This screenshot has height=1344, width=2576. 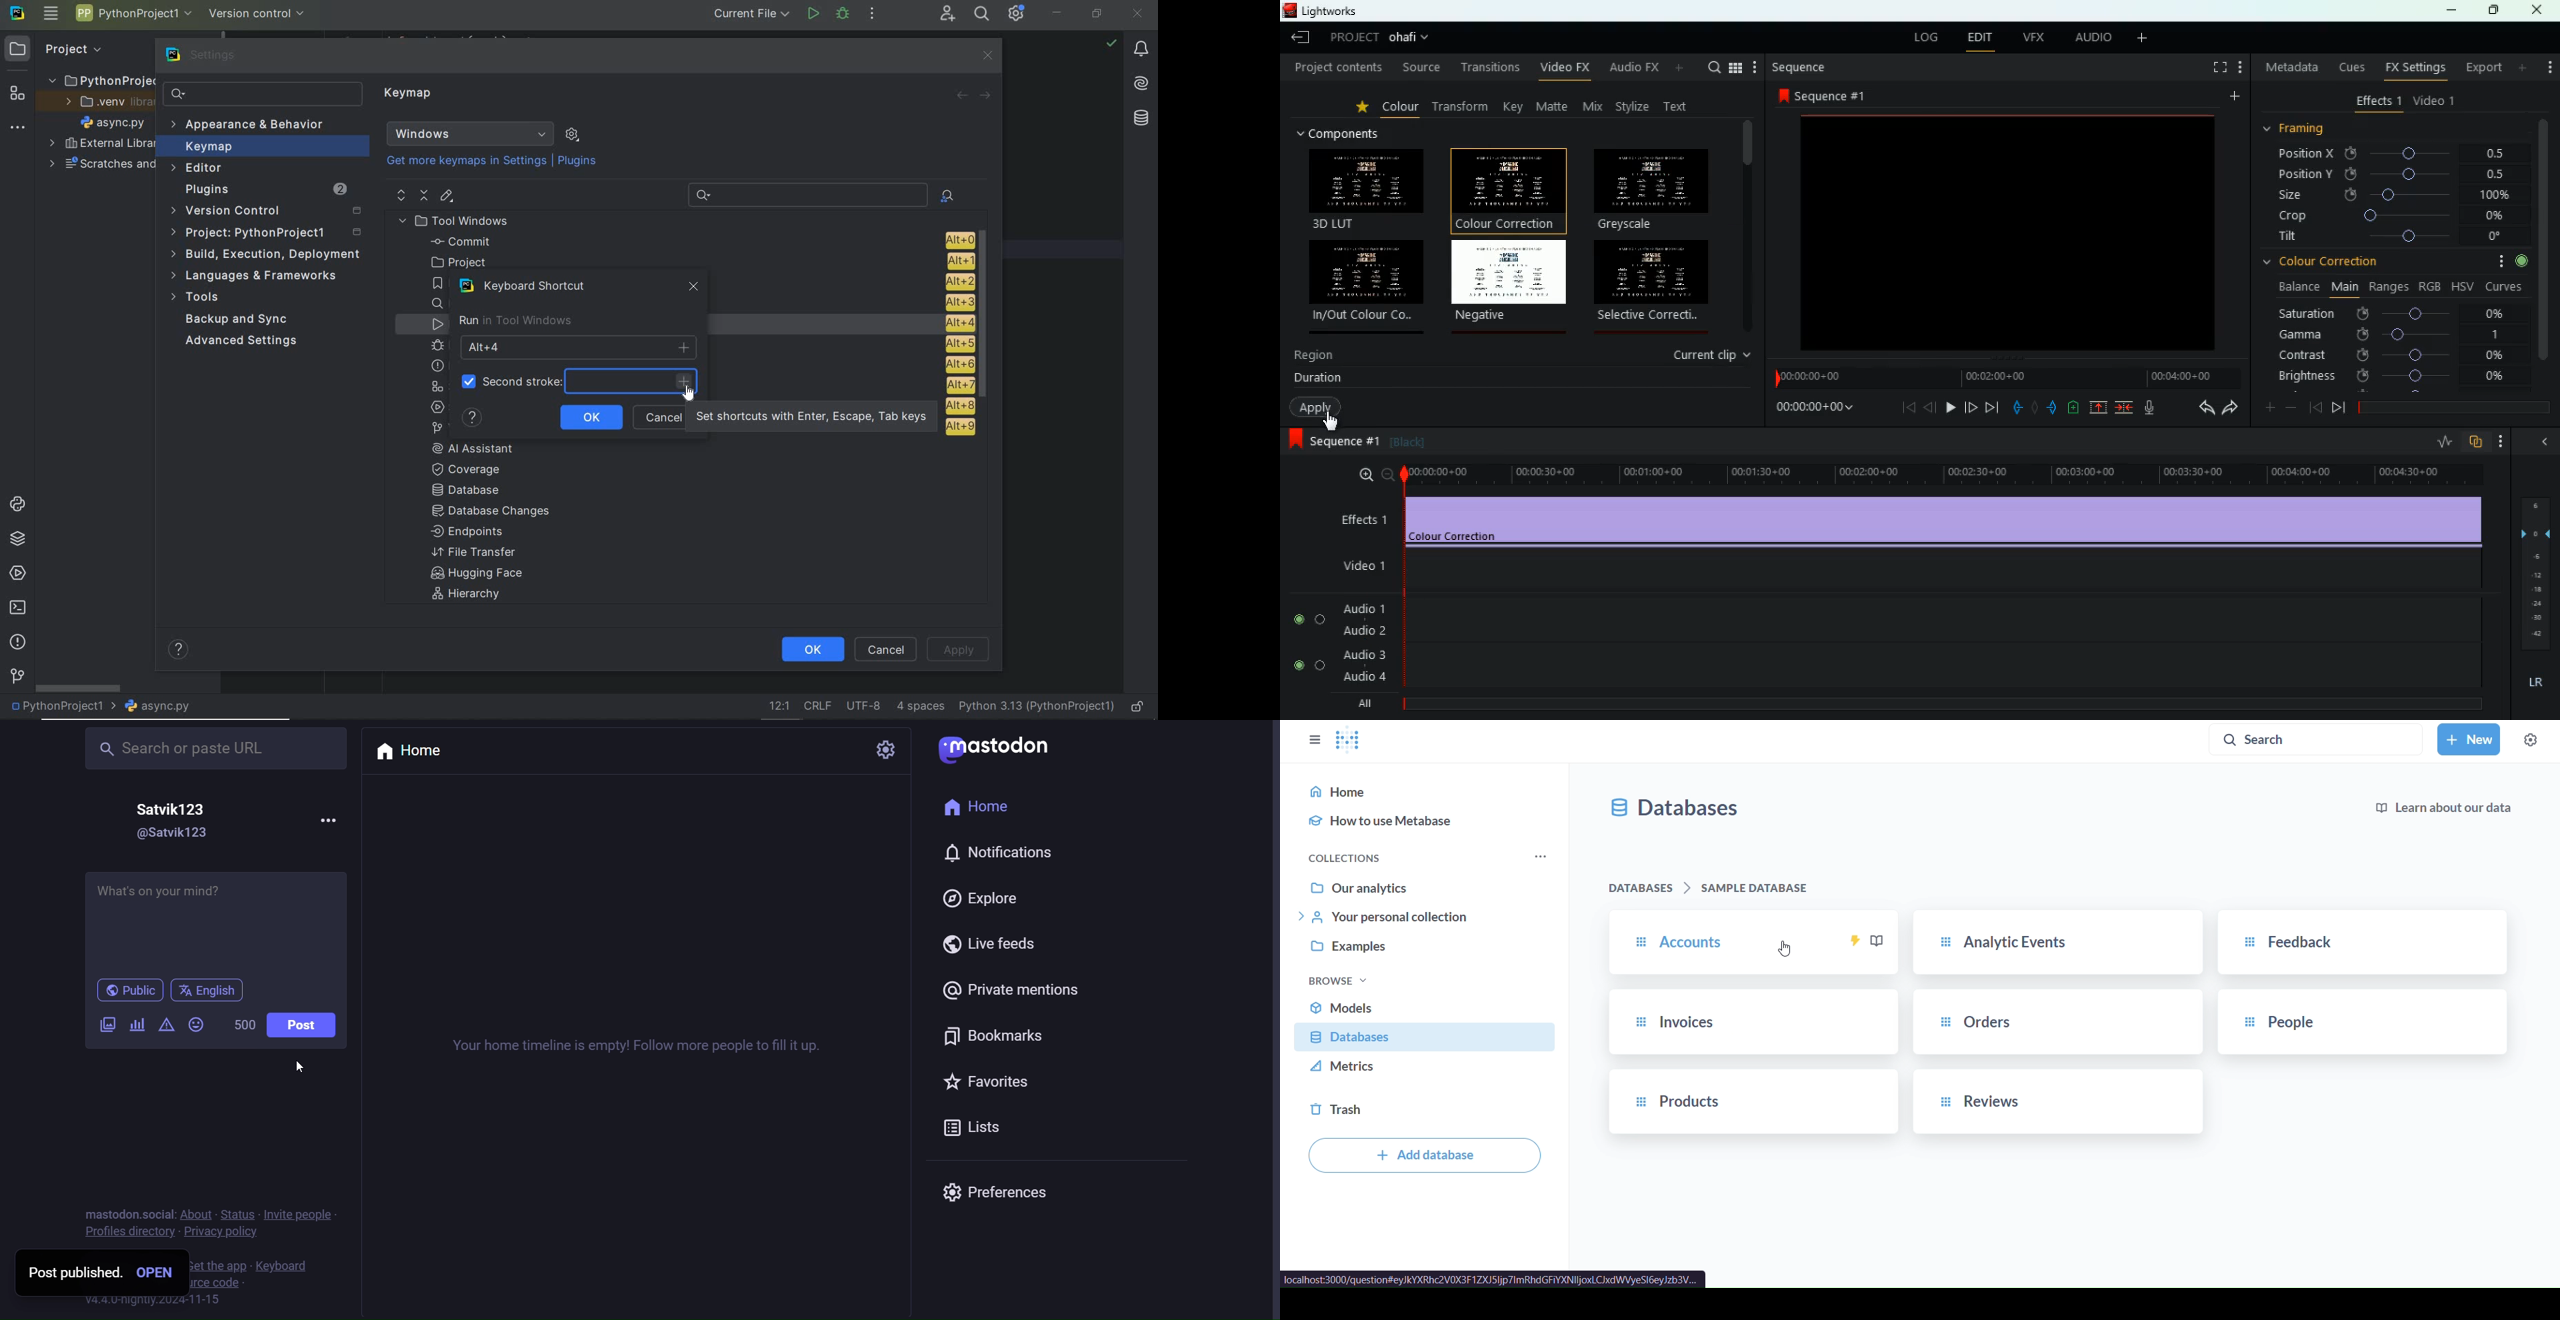 What do you see at coordinates (2453, 11) in the screenshot?
I see `minimize` at bounding box center [2453, 11].